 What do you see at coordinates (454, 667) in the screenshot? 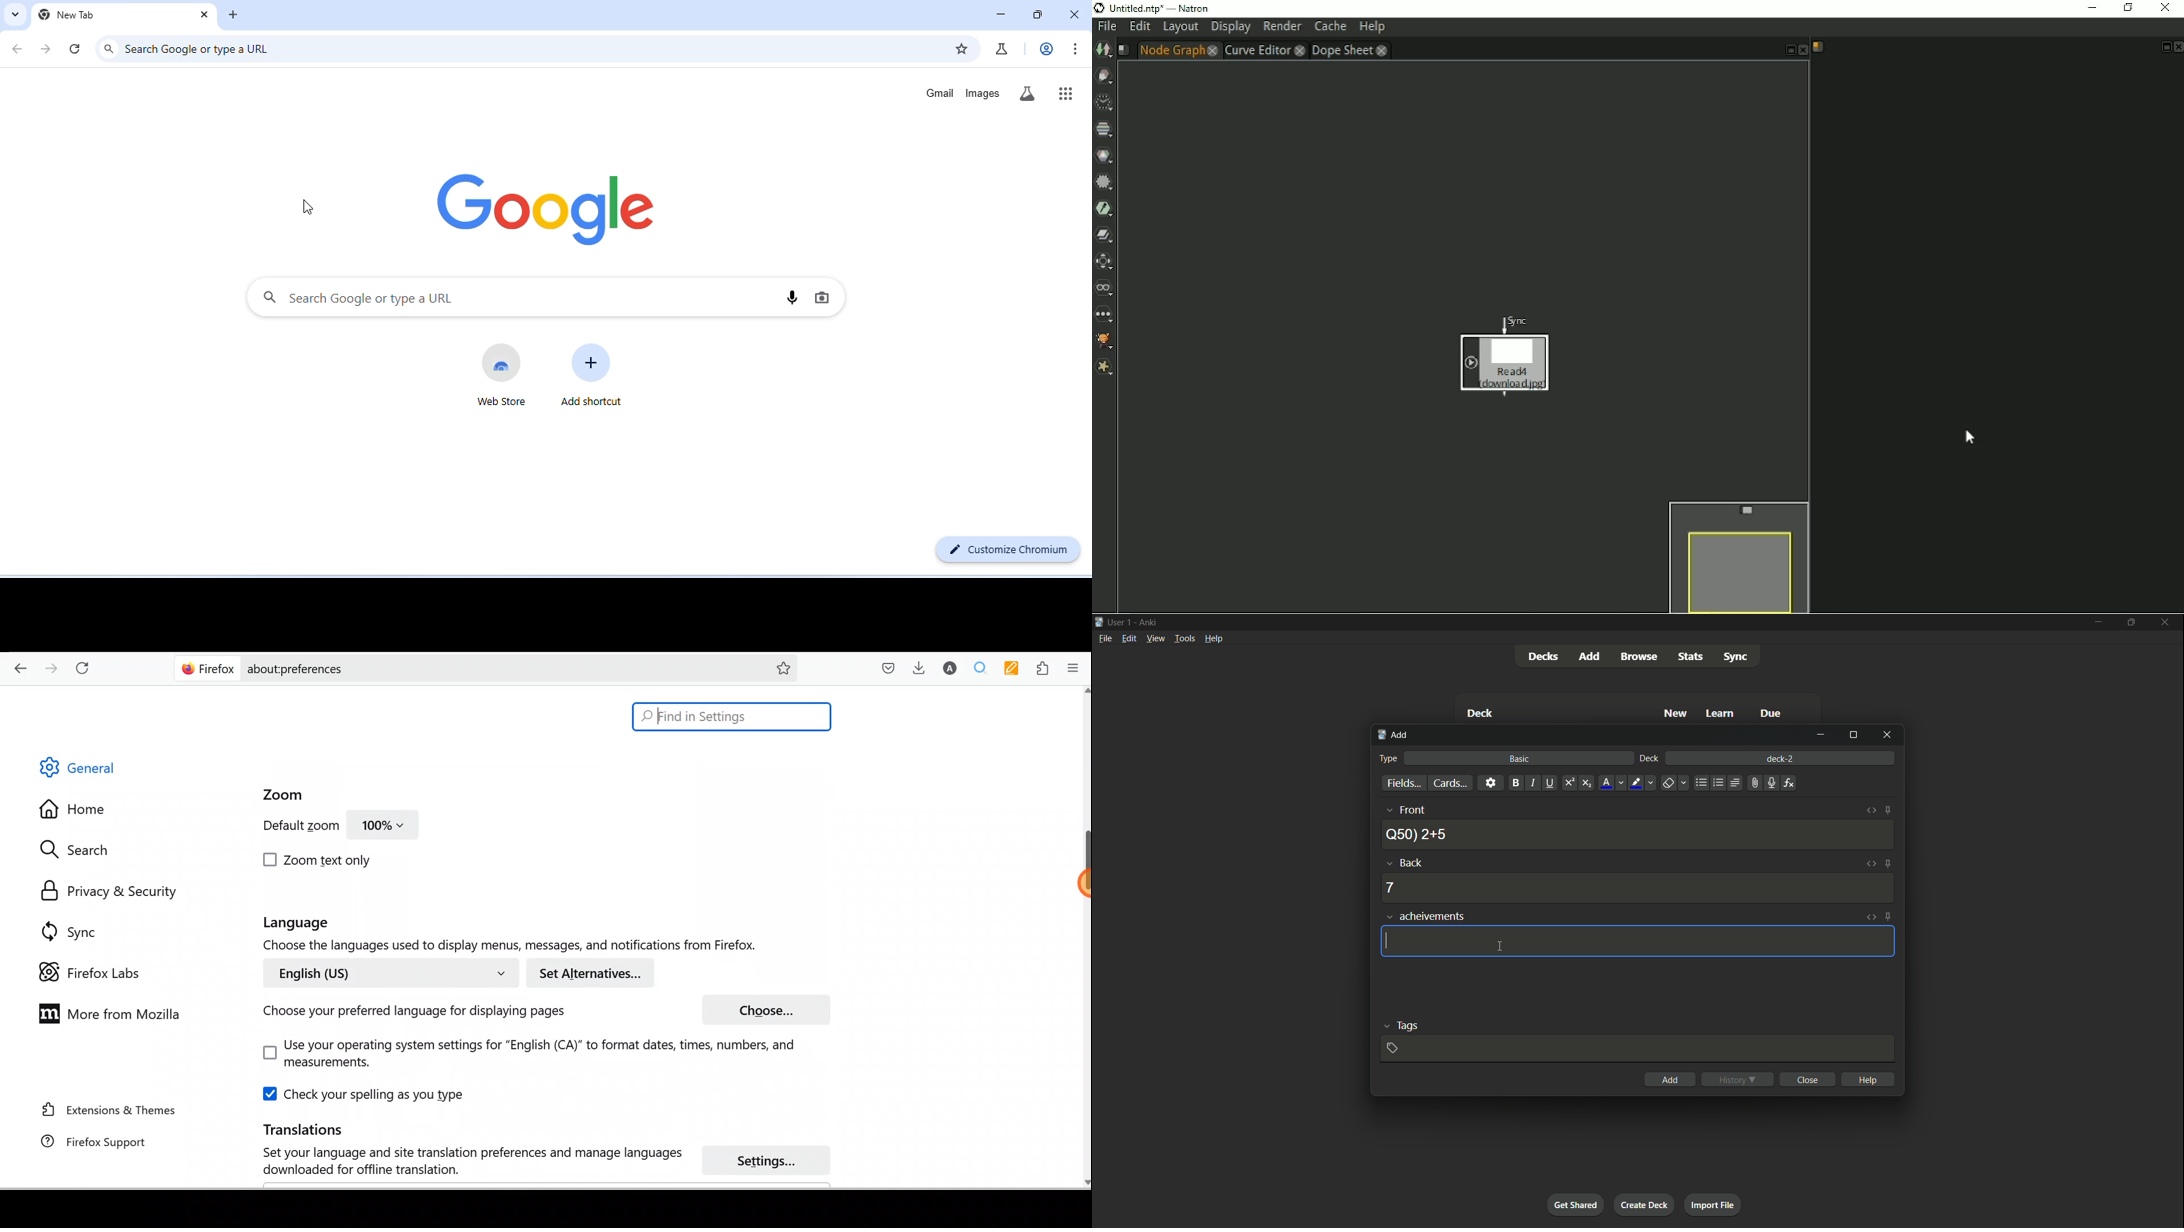
I see `about:preferences` at bounding box center [454, 667].